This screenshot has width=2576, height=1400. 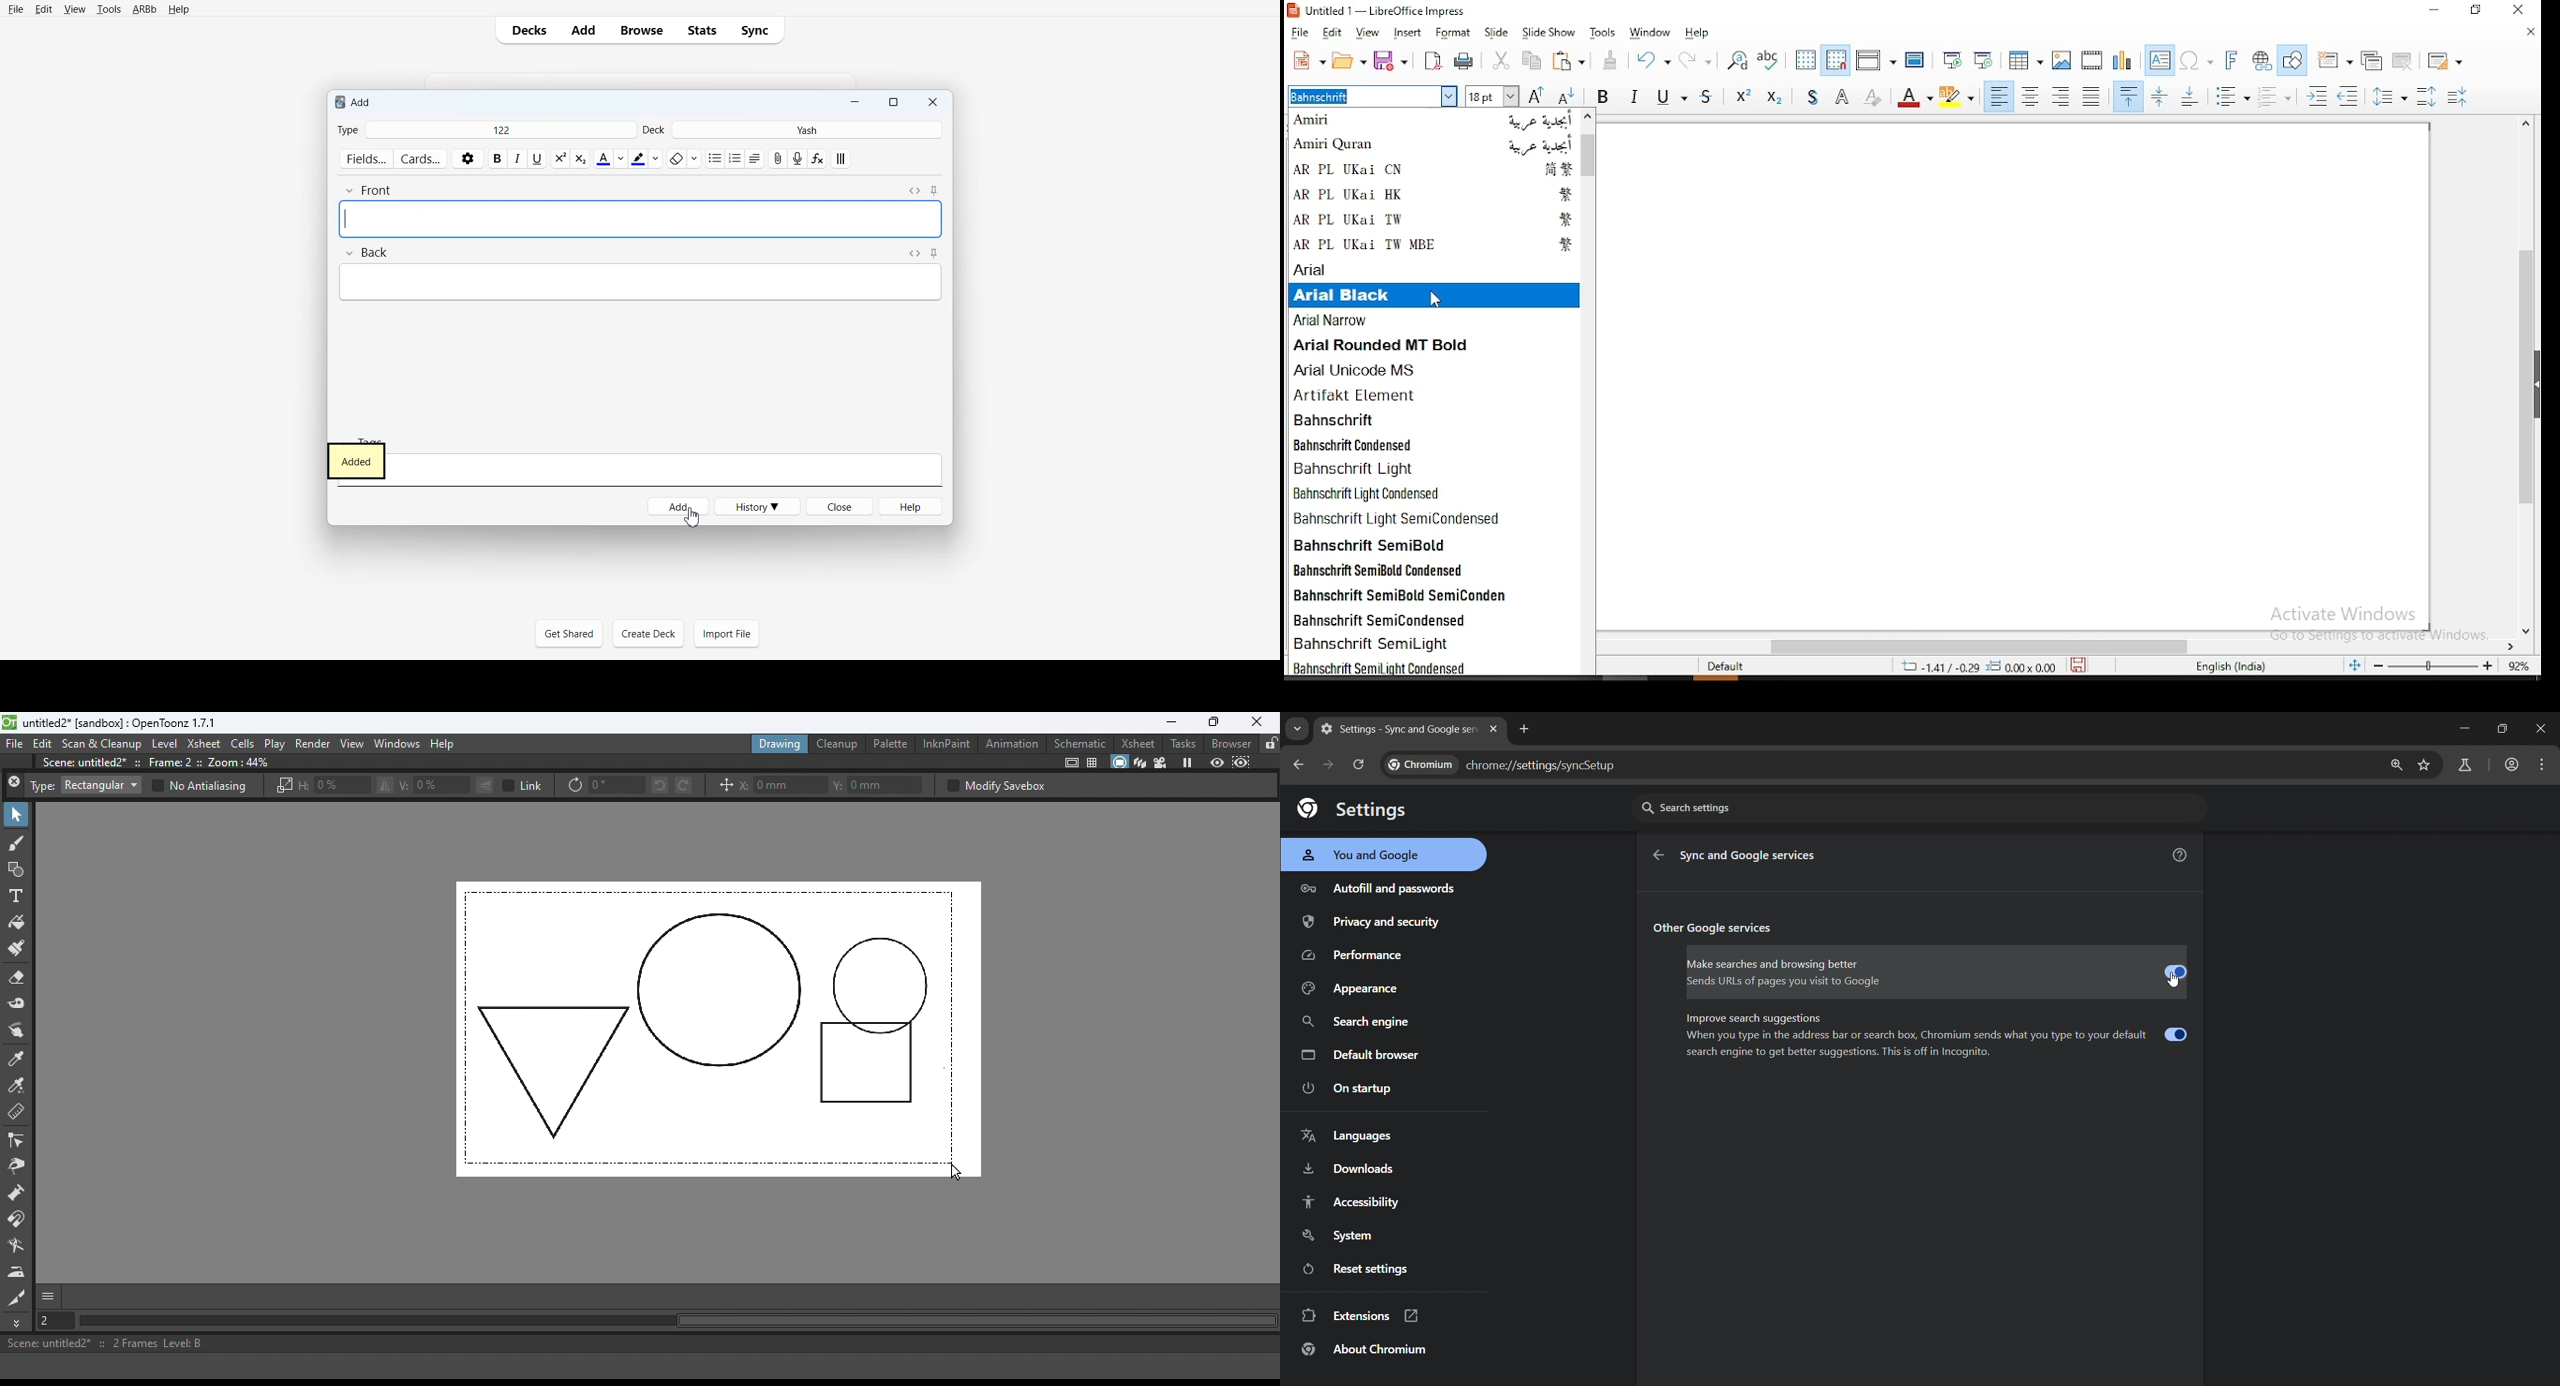 I want to click on bold, so click(x=498, y=159).